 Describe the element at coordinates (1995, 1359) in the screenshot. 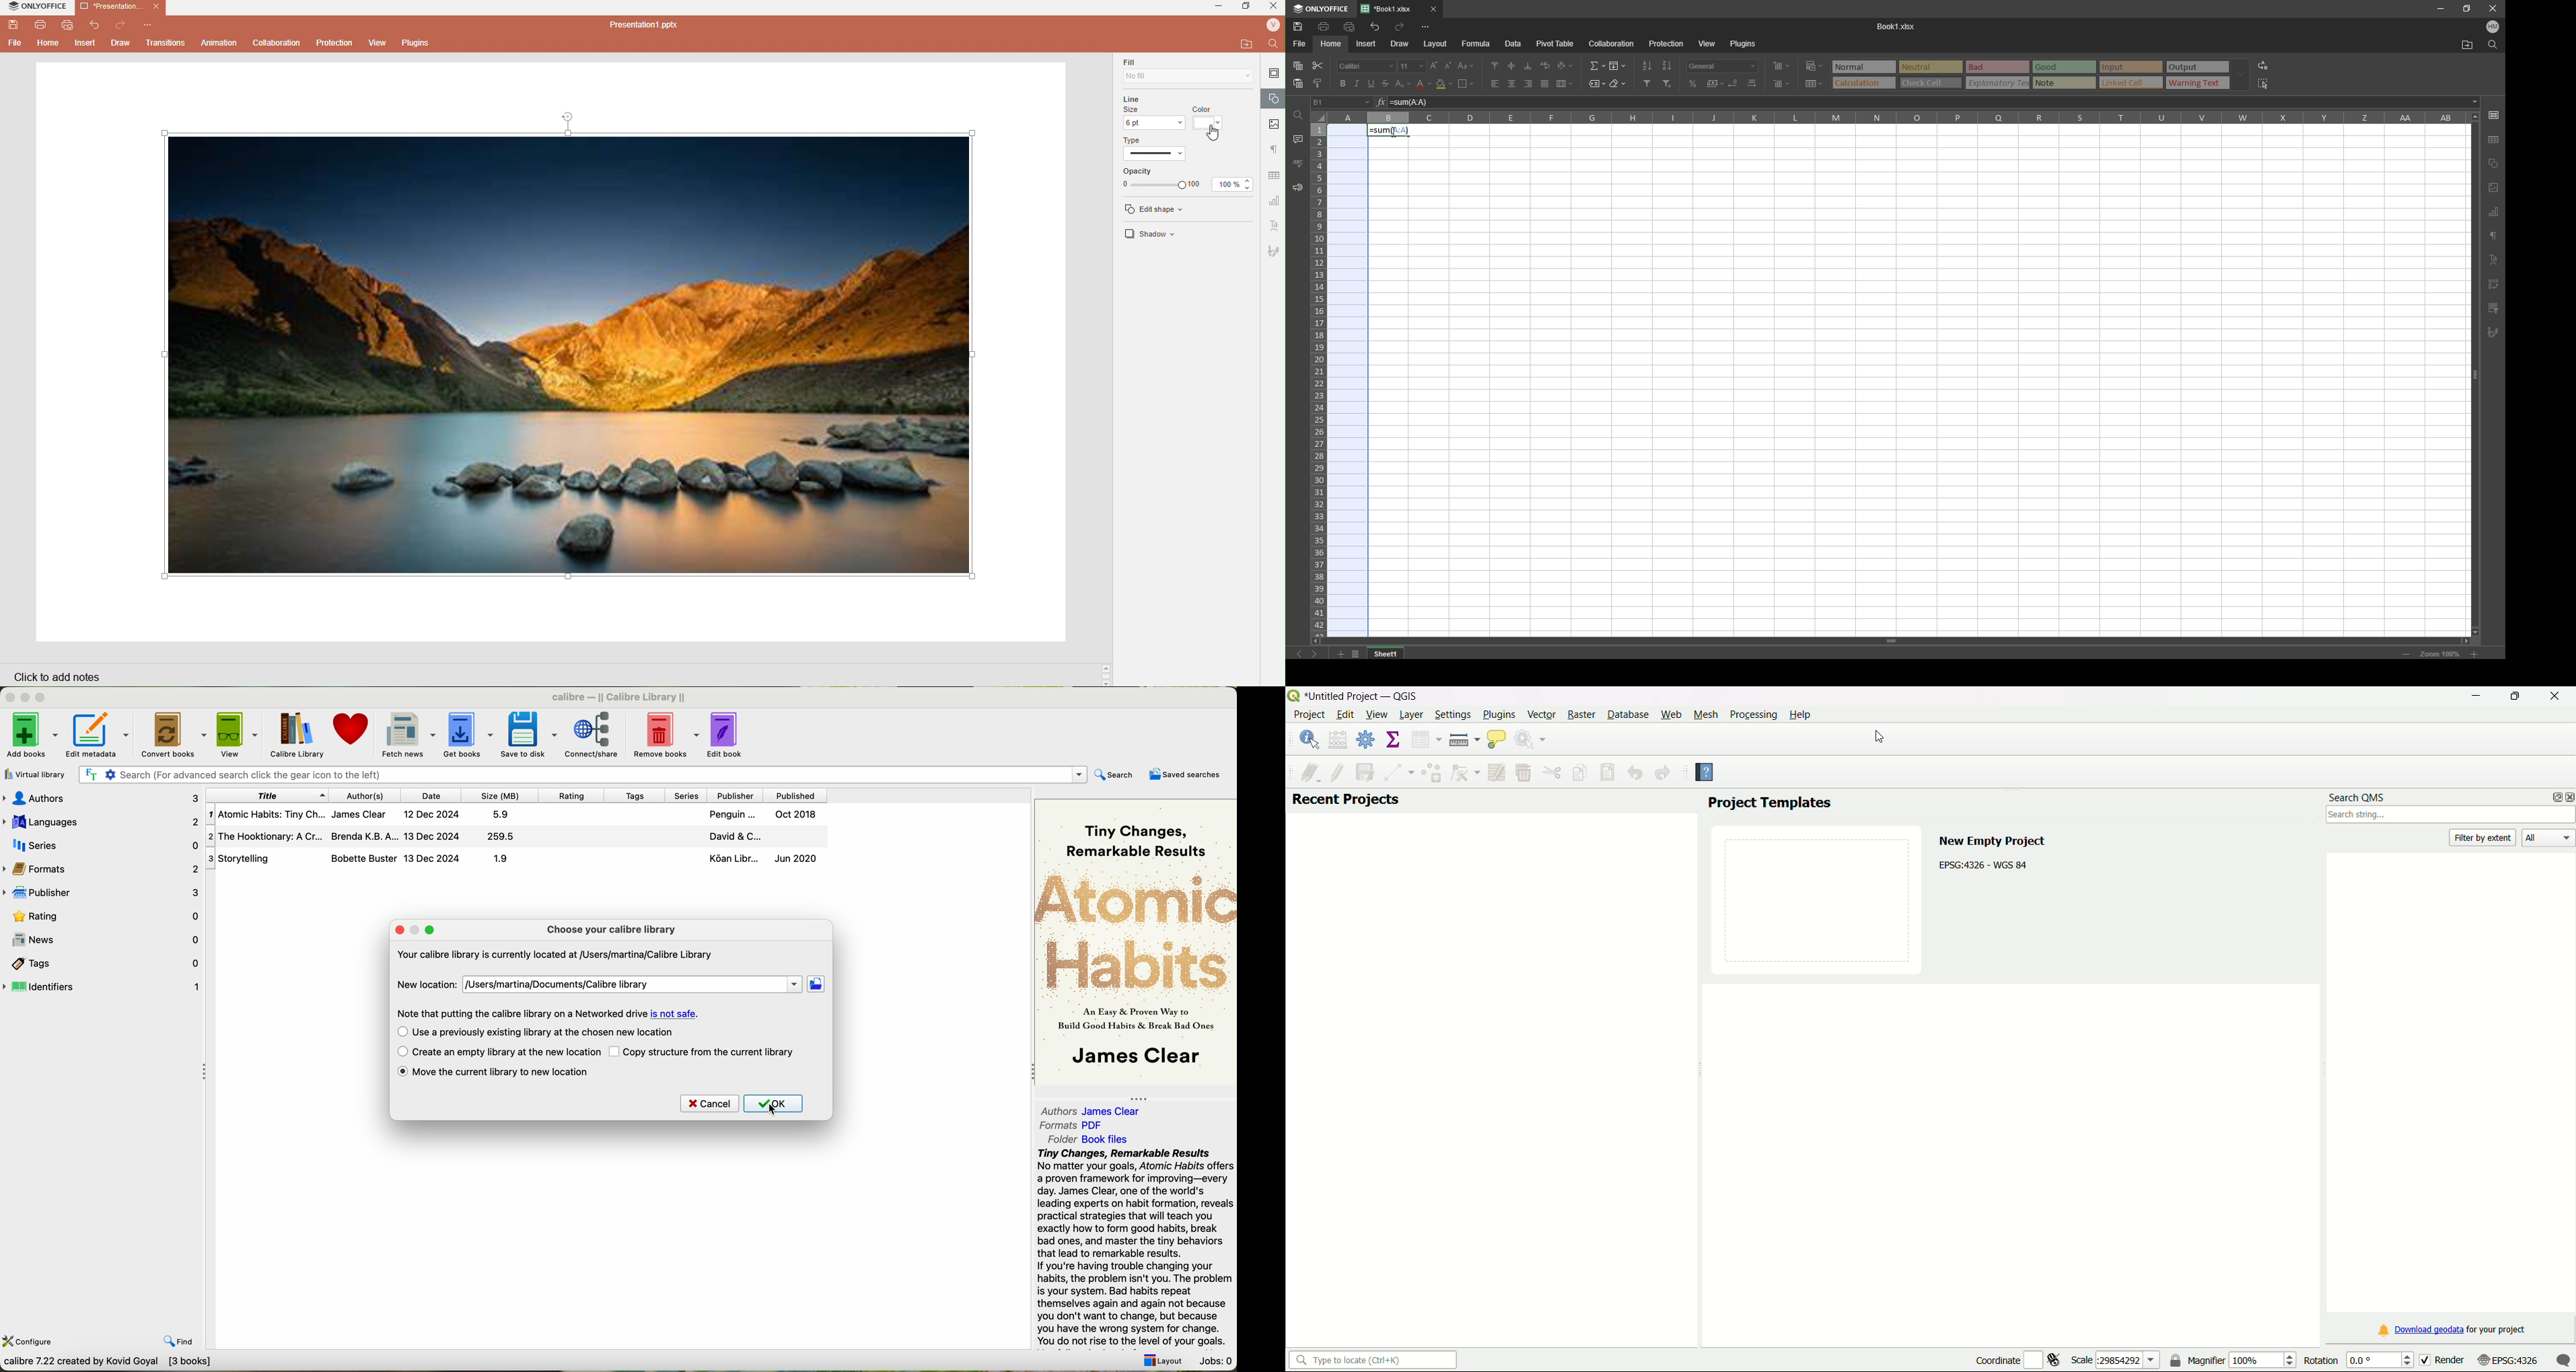

I see `coordinate` at that location.